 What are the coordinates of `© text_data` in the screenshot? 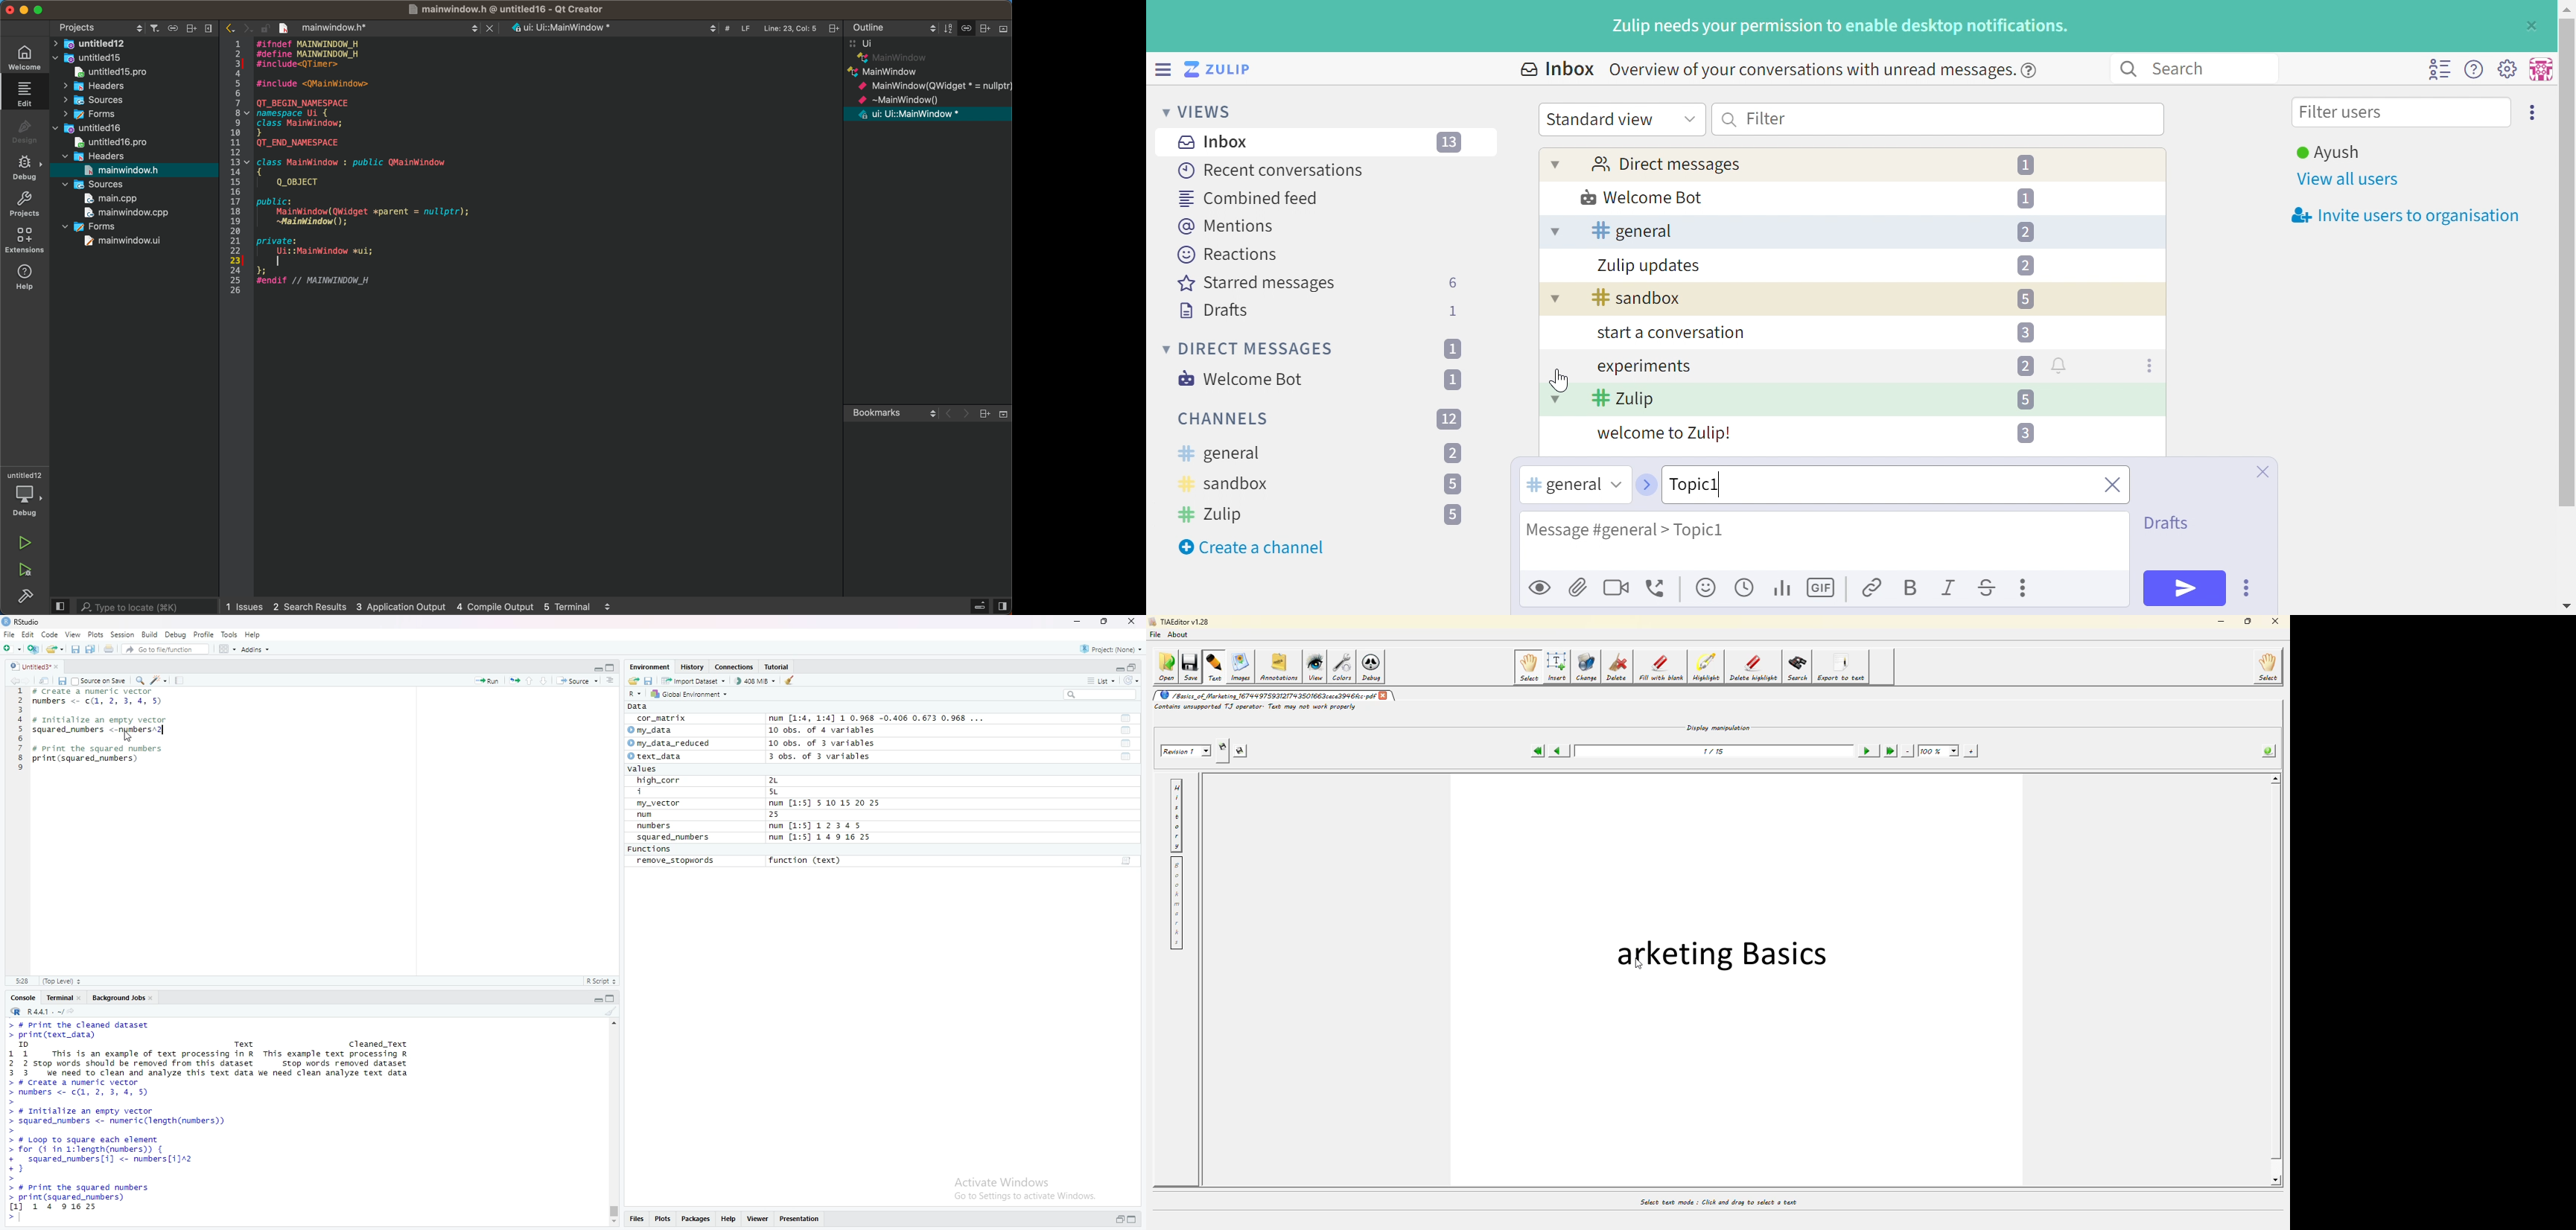 It's located at (656, 757).